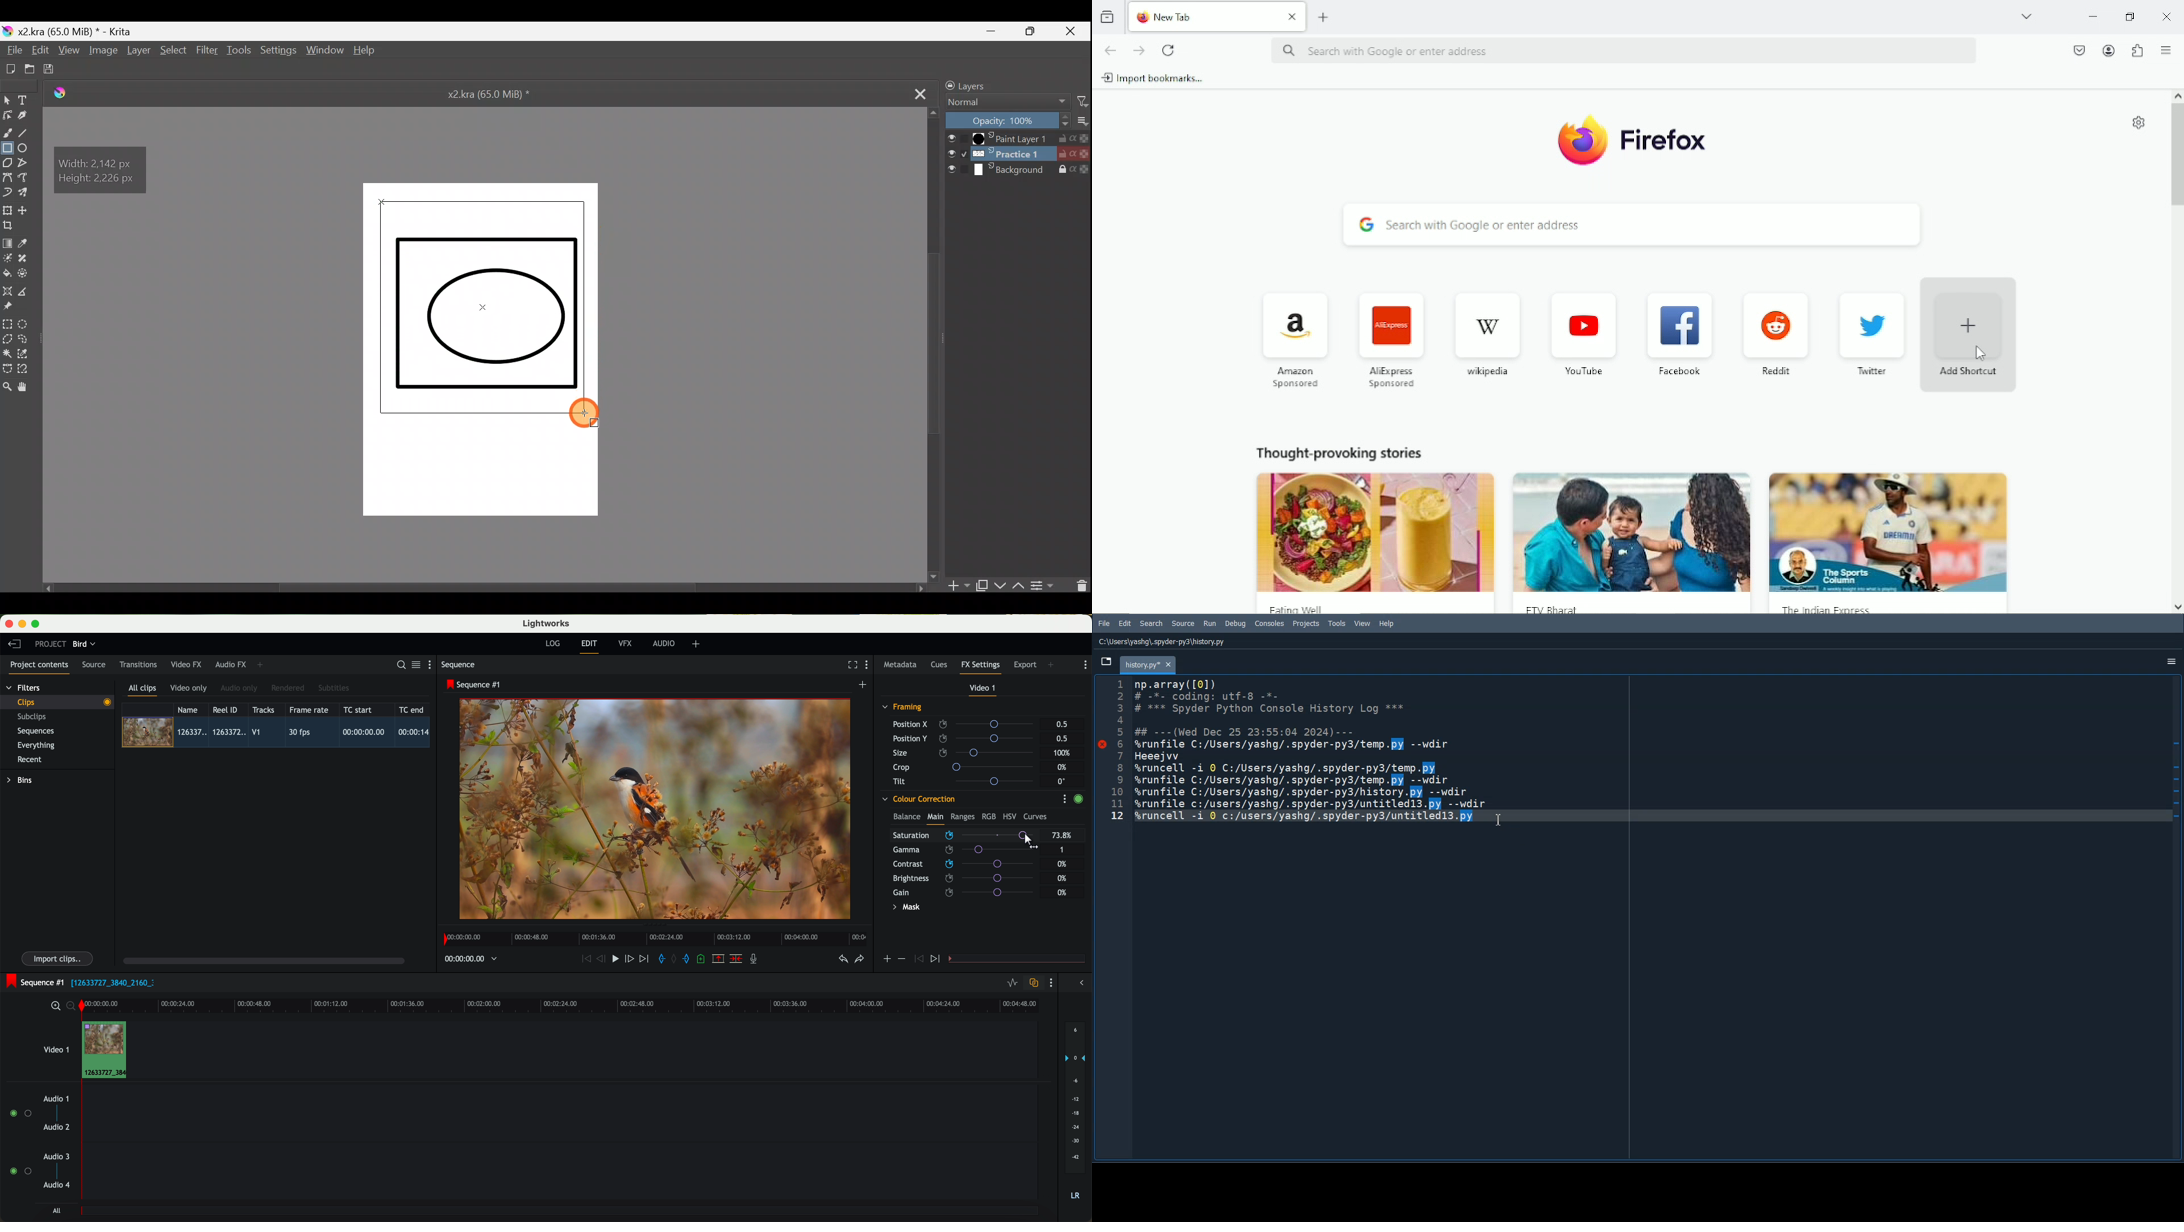 This screenshot has width=2184, height=1232. What do you see at coordinates (1085, 665) in the screenshot?
I see `show settings menu` at bounding box center [1085, 665].